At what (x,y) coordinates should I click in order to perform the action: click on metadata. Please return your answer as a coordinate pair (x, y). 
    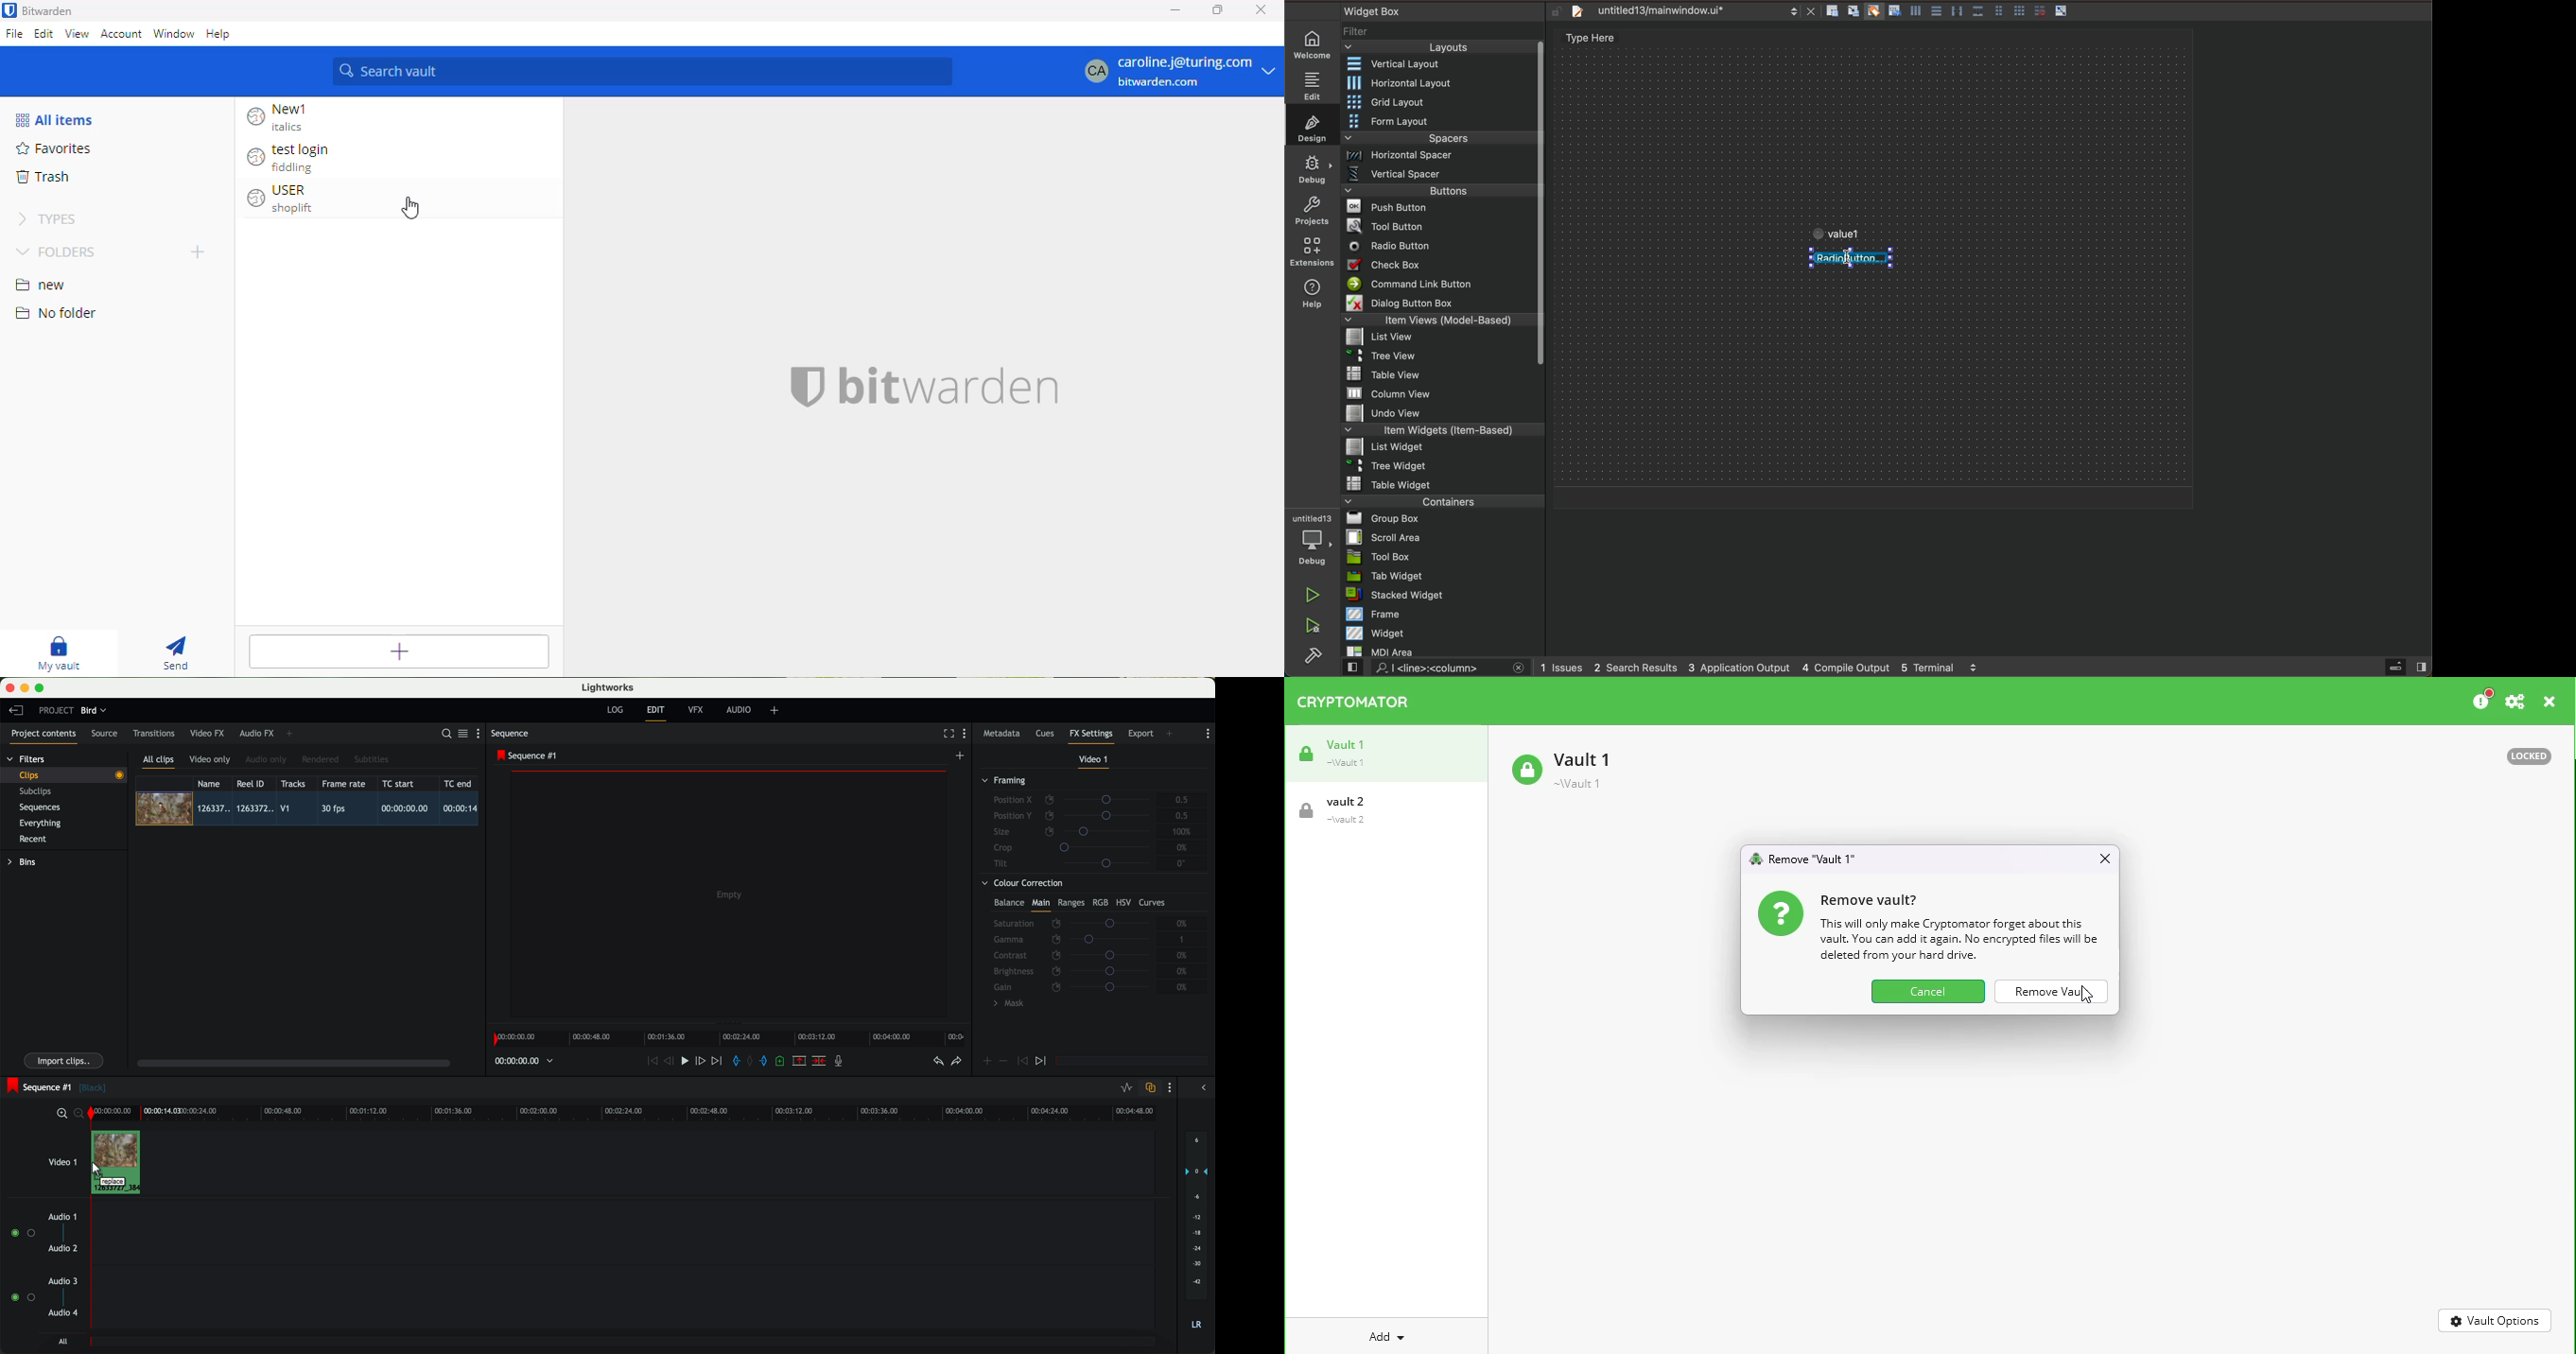
    Looking at the image, I should click on (1004, 734).